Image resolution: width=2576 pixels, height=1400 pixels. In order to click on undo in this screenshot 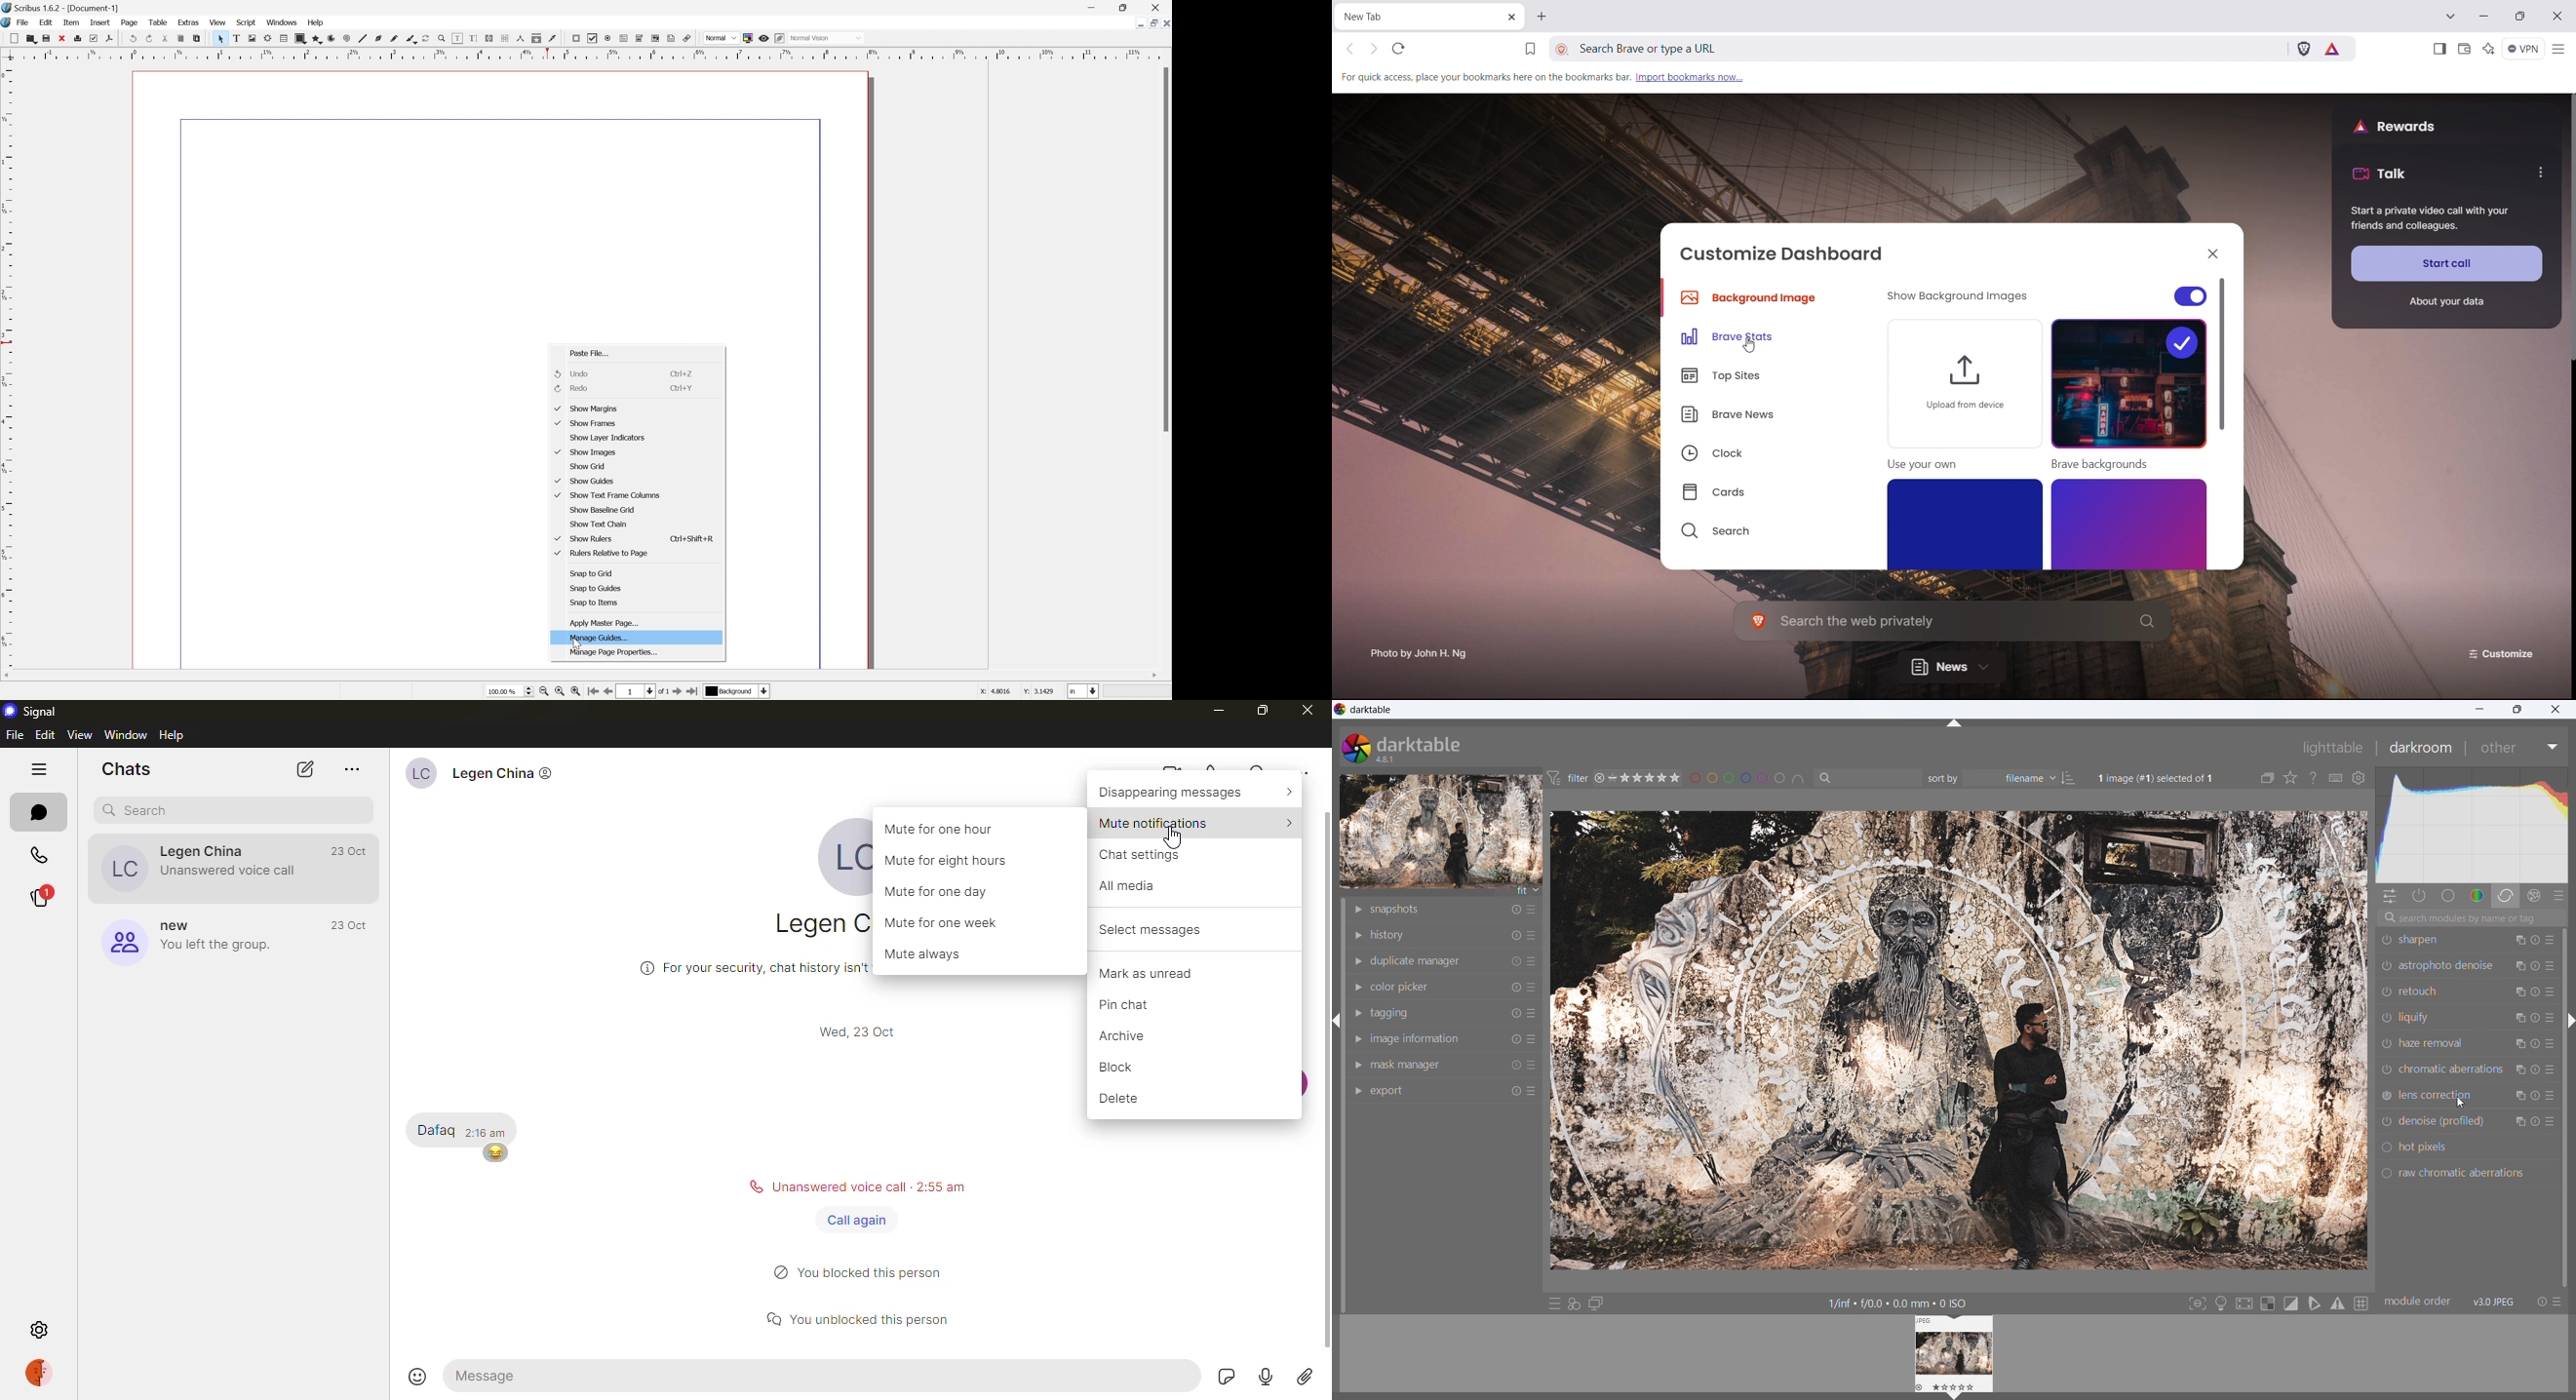, I will do `click(131, 37)`.